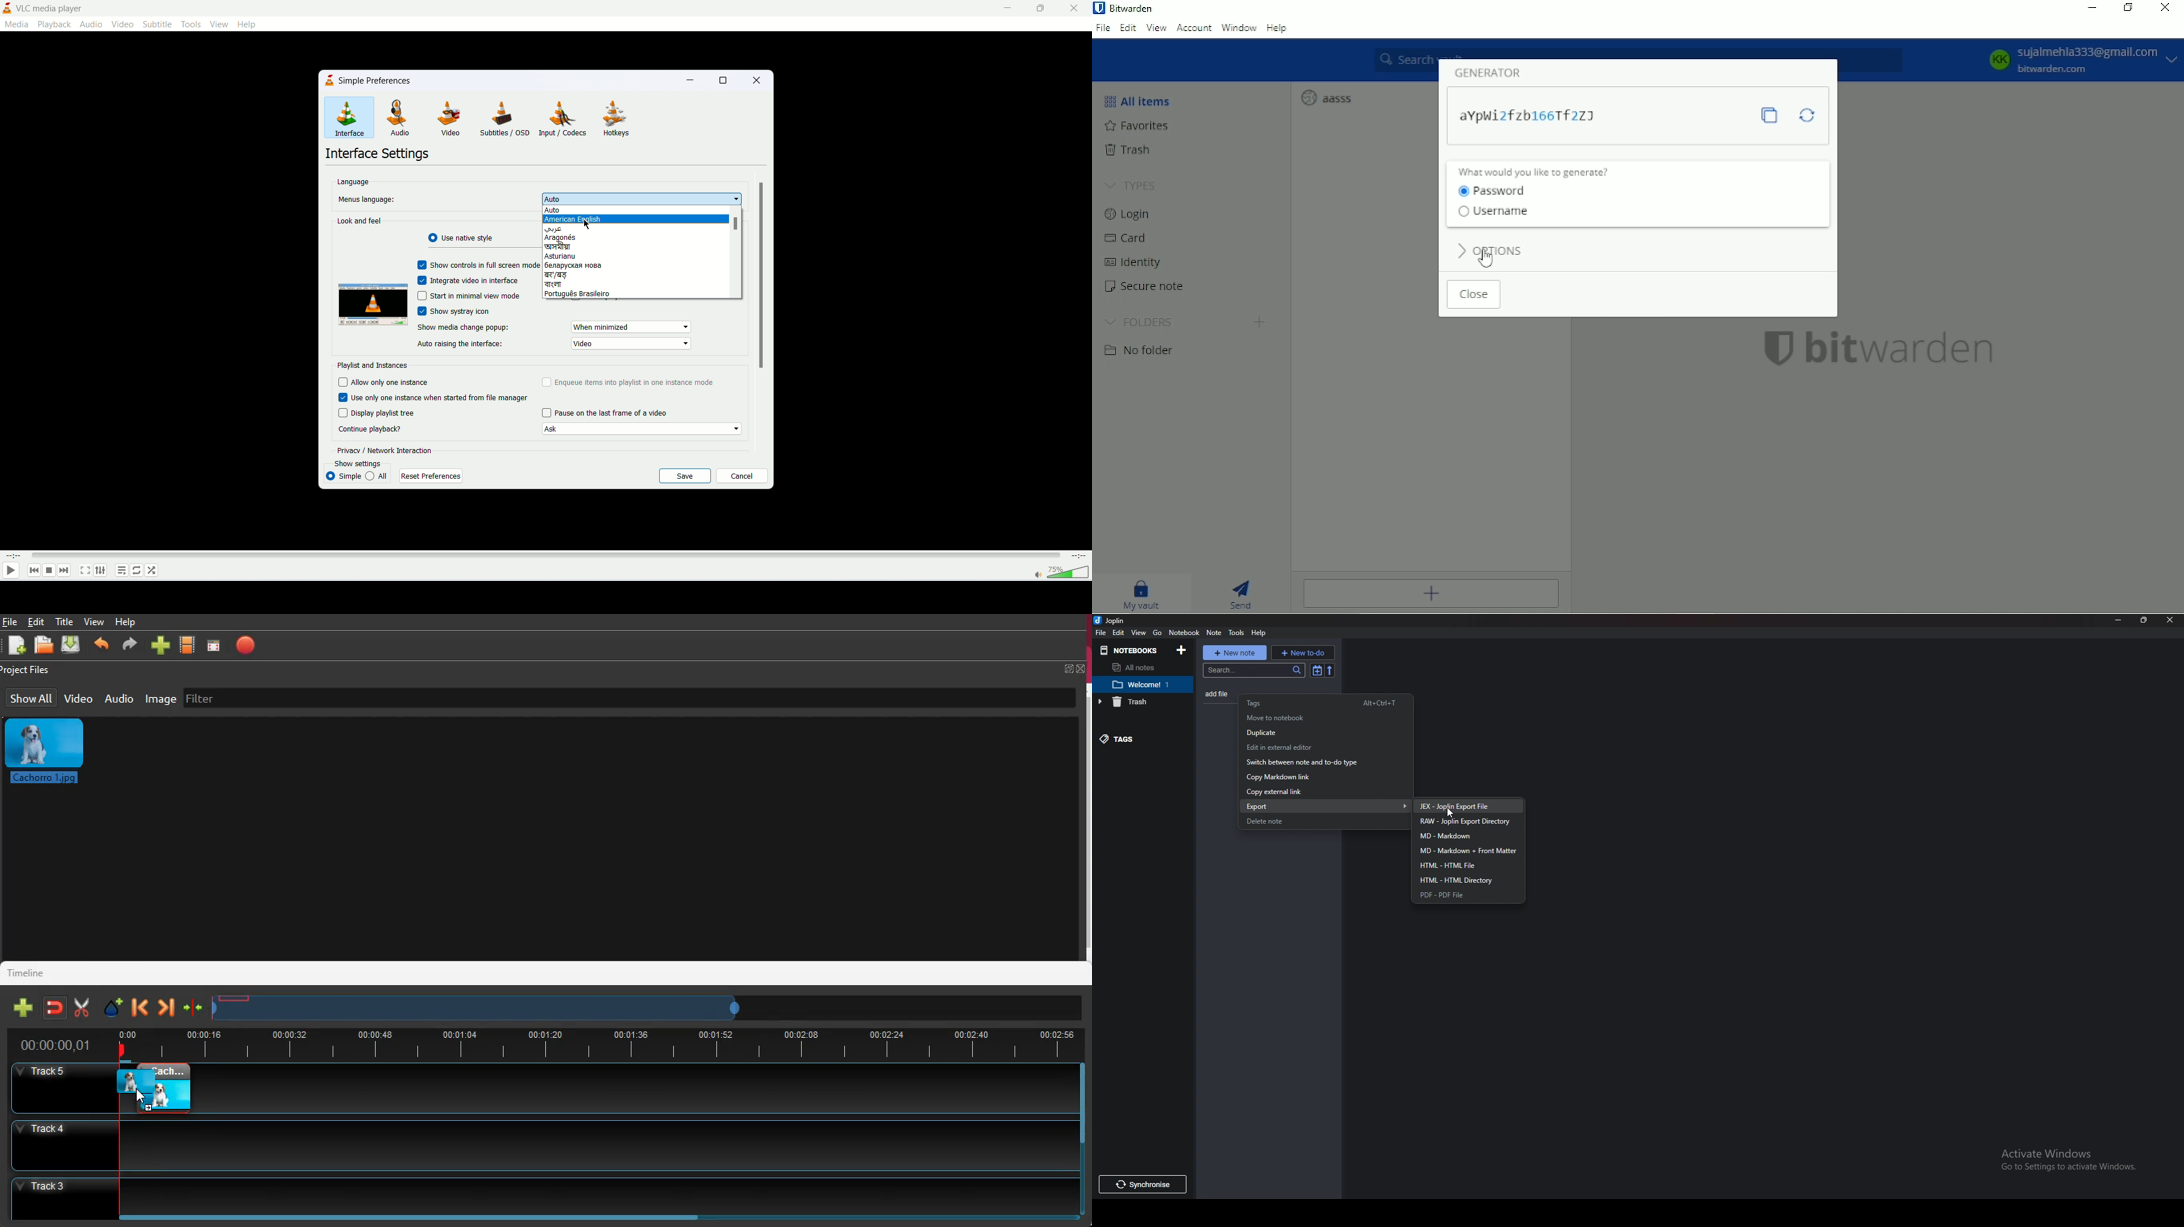 This screenshot has height=1232, width=2184. What do you see at coordinates (1469, 837) in the screenshot?
I see `markdown` at bounding box center [1469, 837].